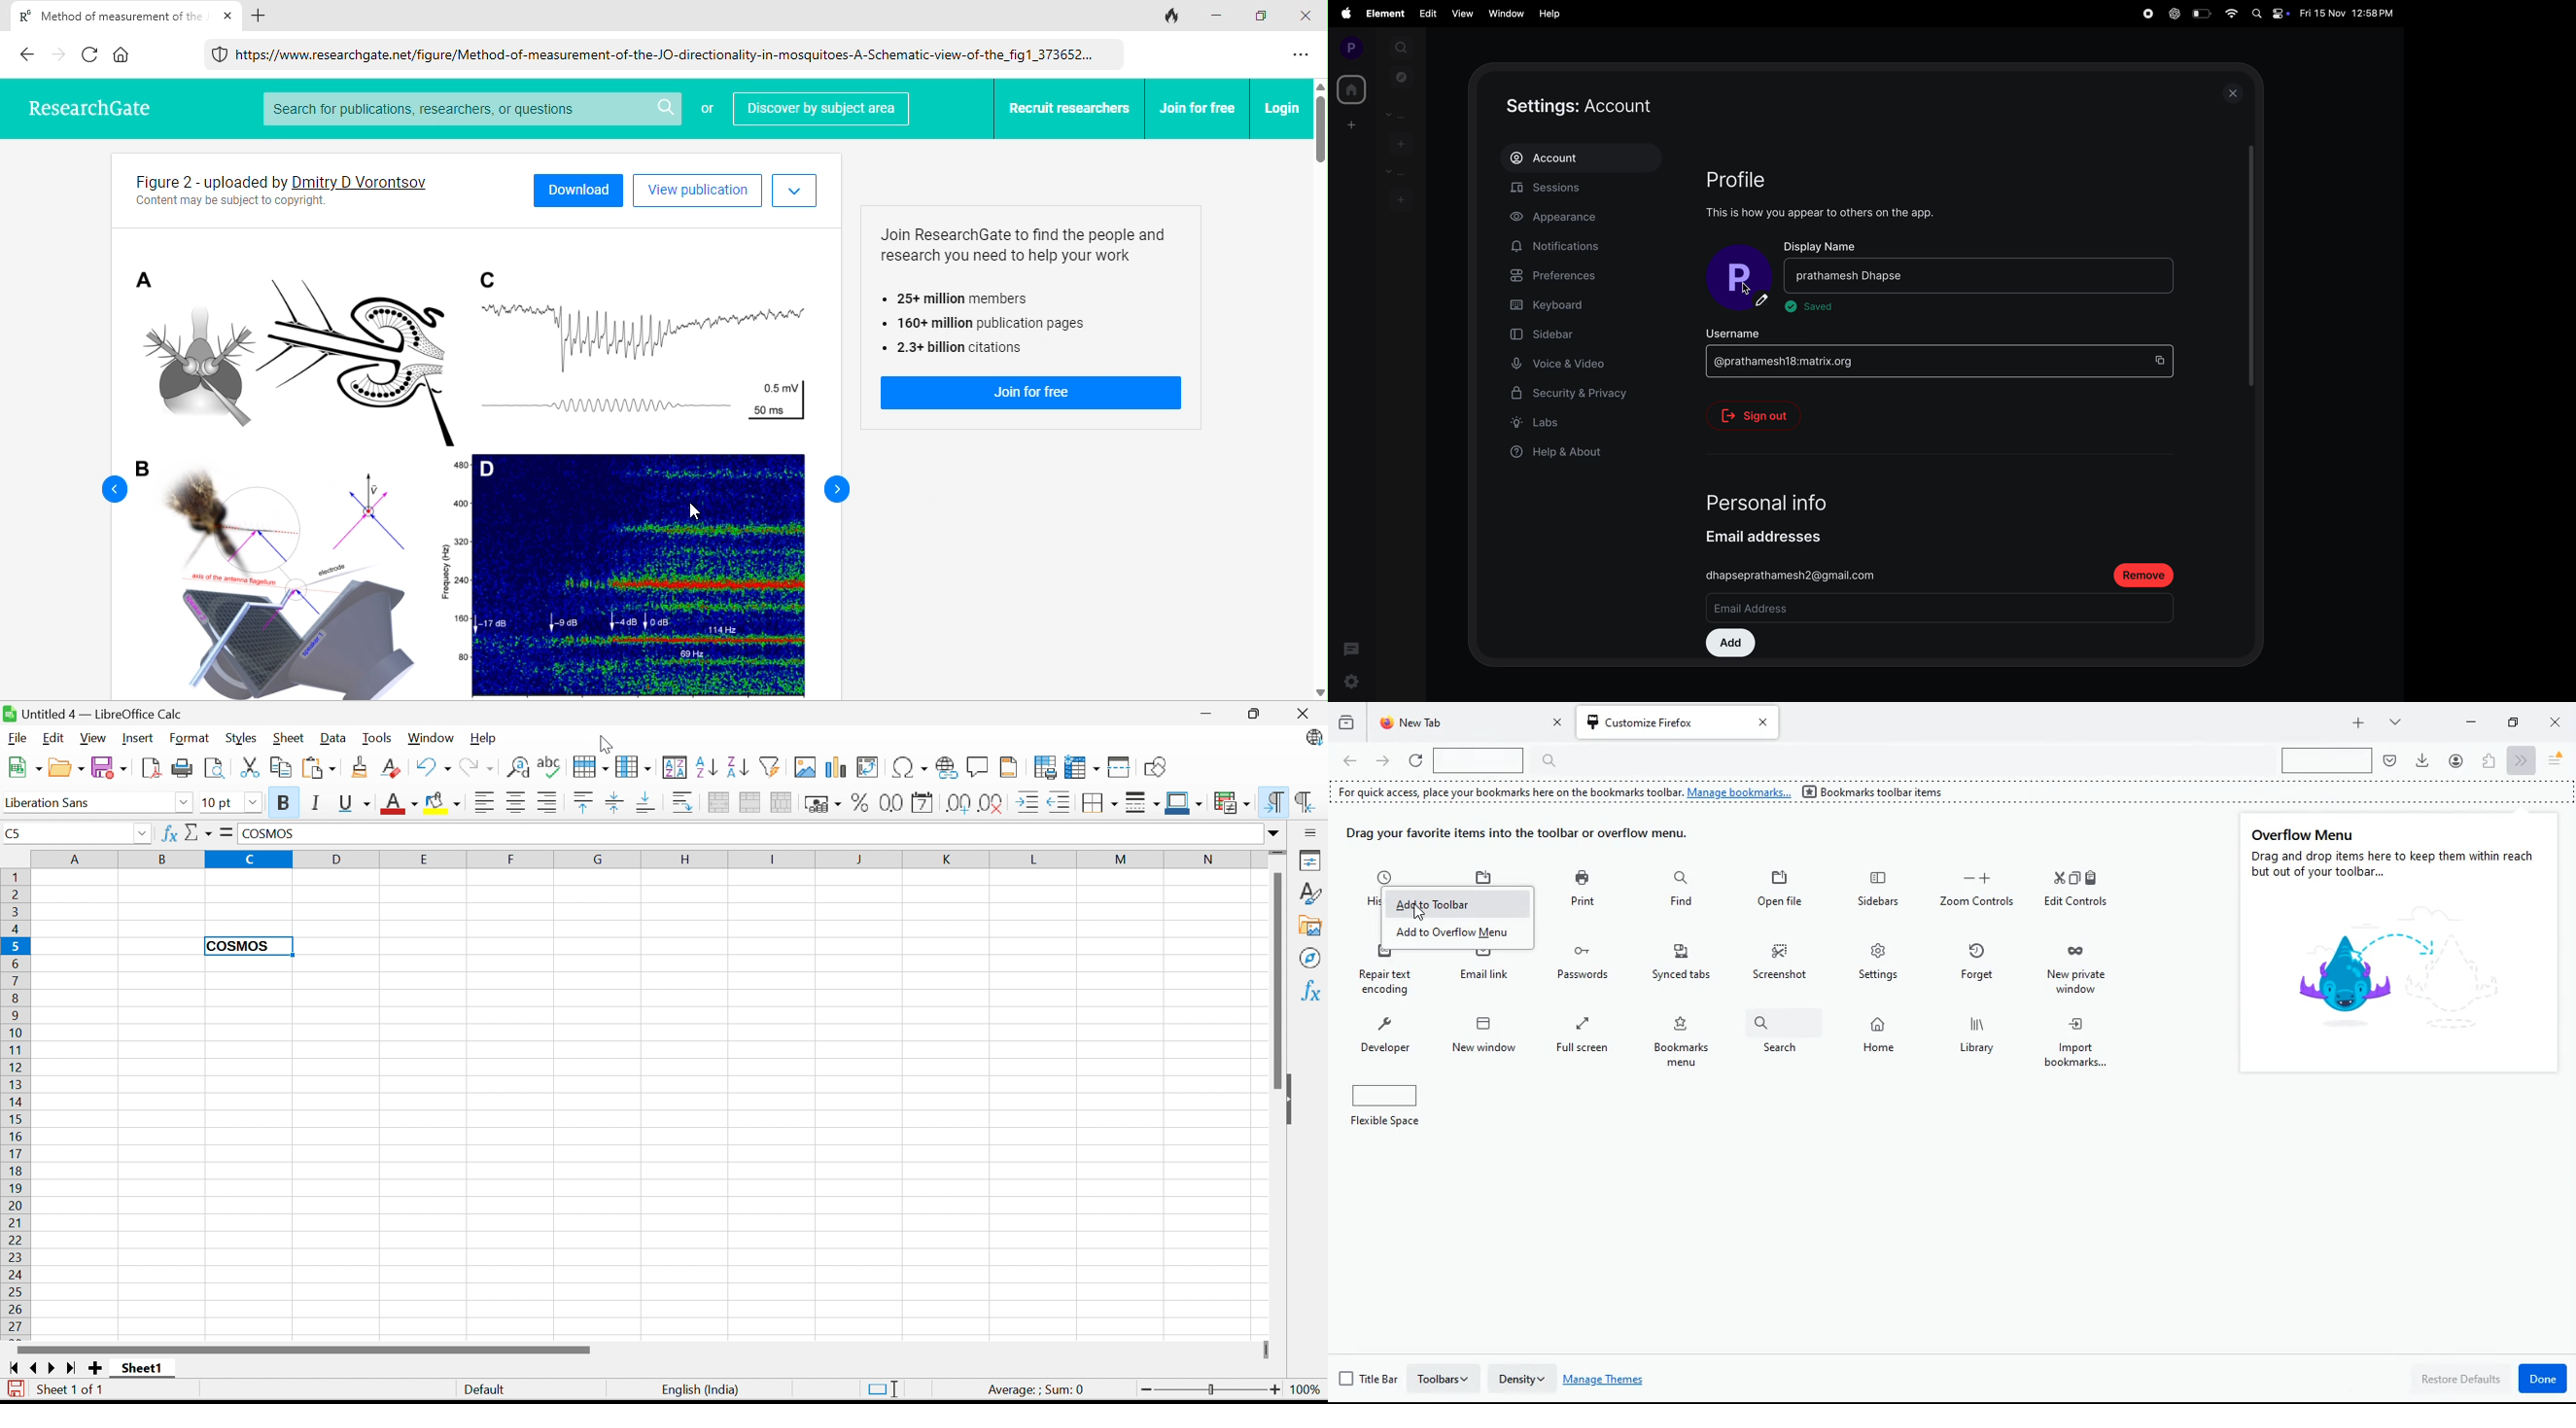  Describe the element at coordinates (1946, 274) in the screenshot. I see `name` at that location.